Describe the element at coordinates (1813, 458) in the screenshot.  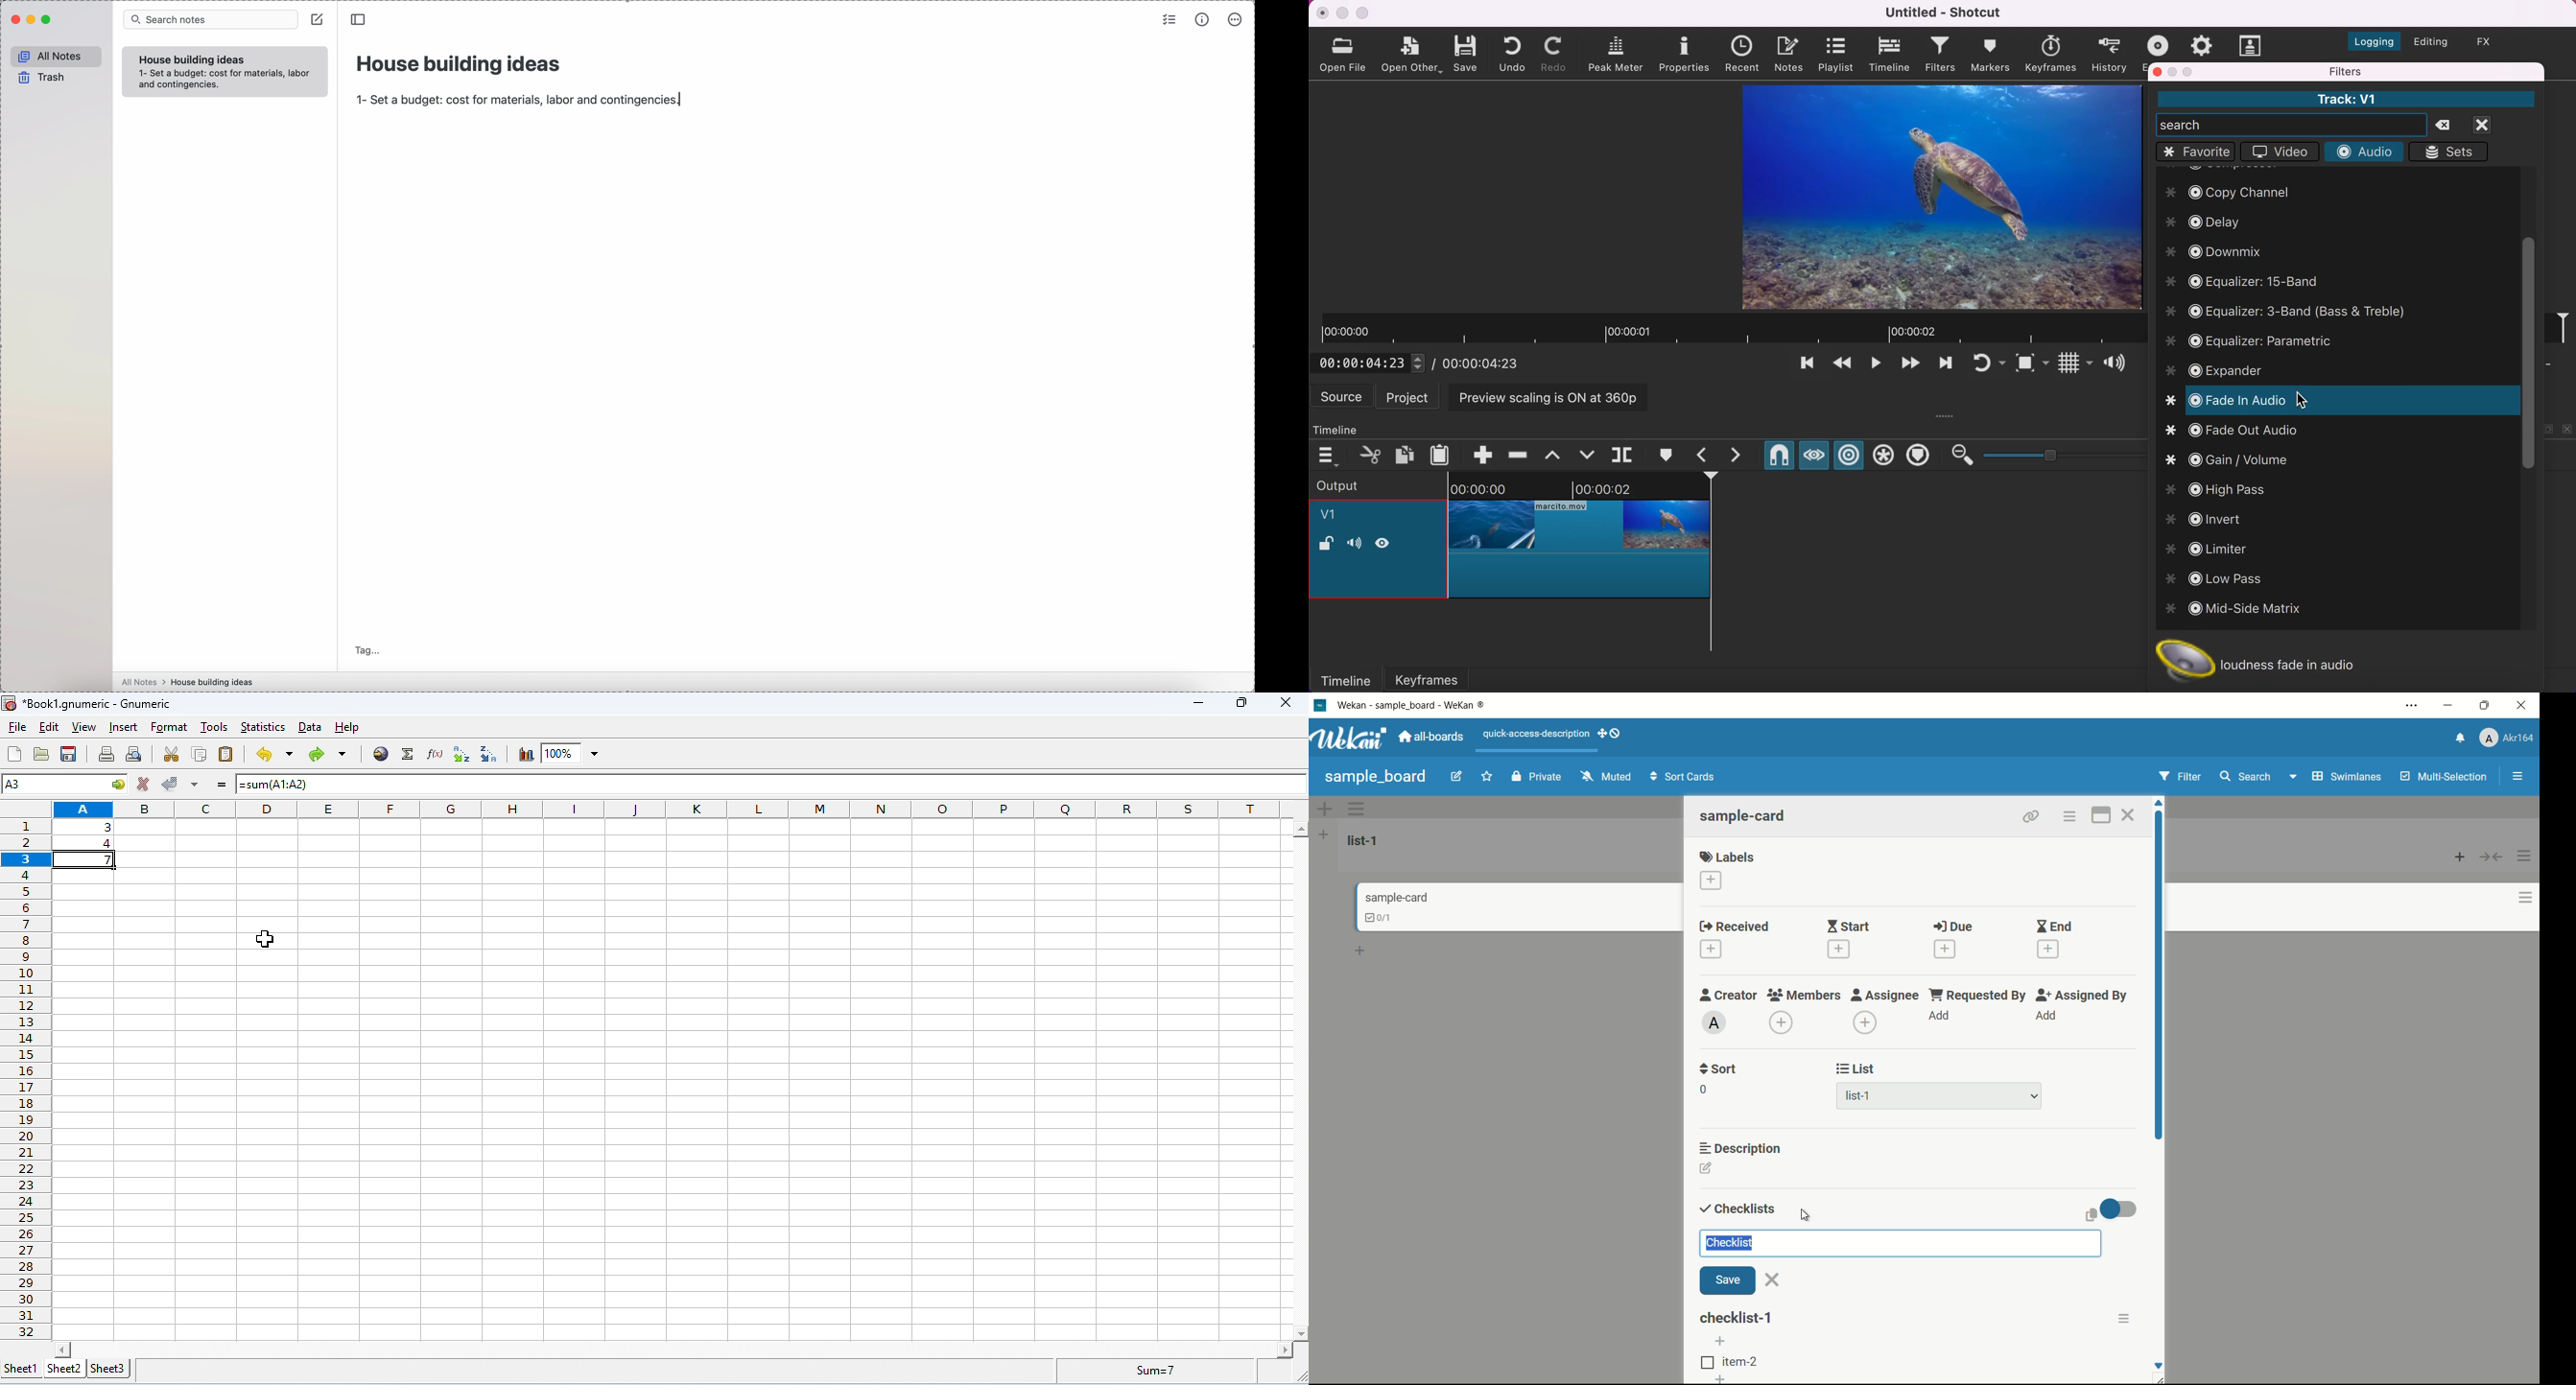
I see `scrub while draggins` at that location.